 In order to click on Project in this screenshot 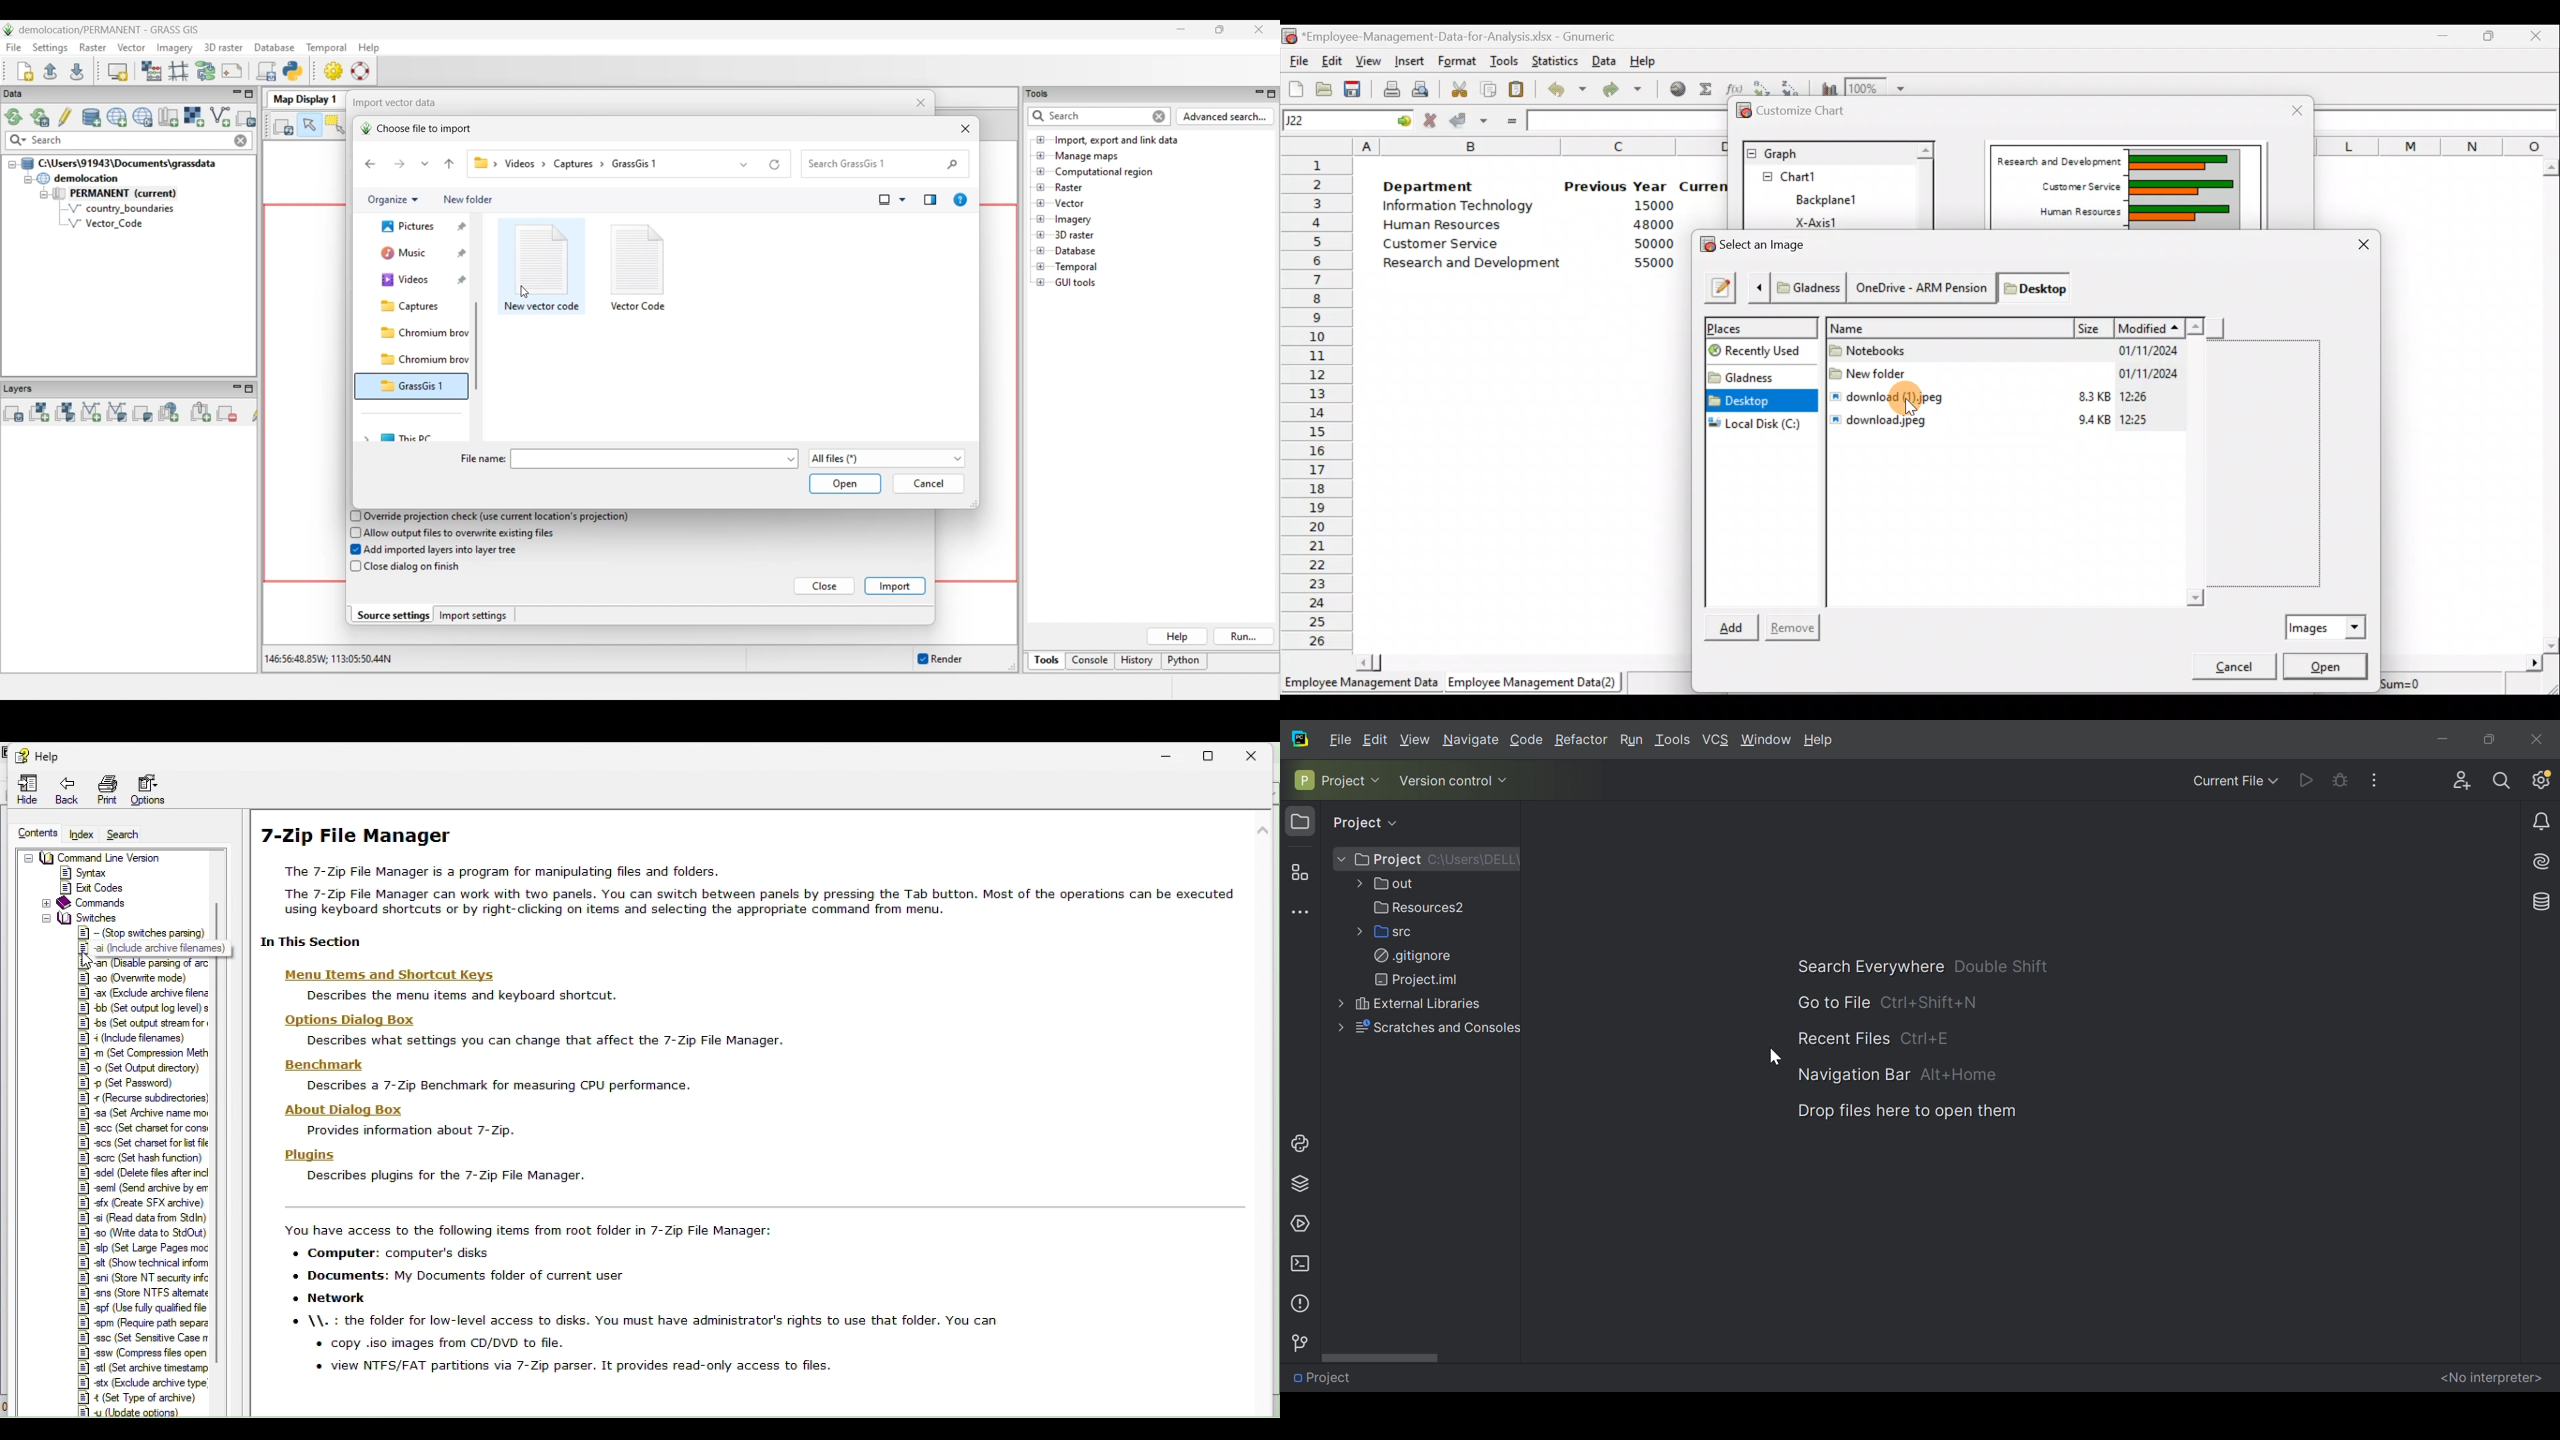, I will do `click(1325, 1376)`.